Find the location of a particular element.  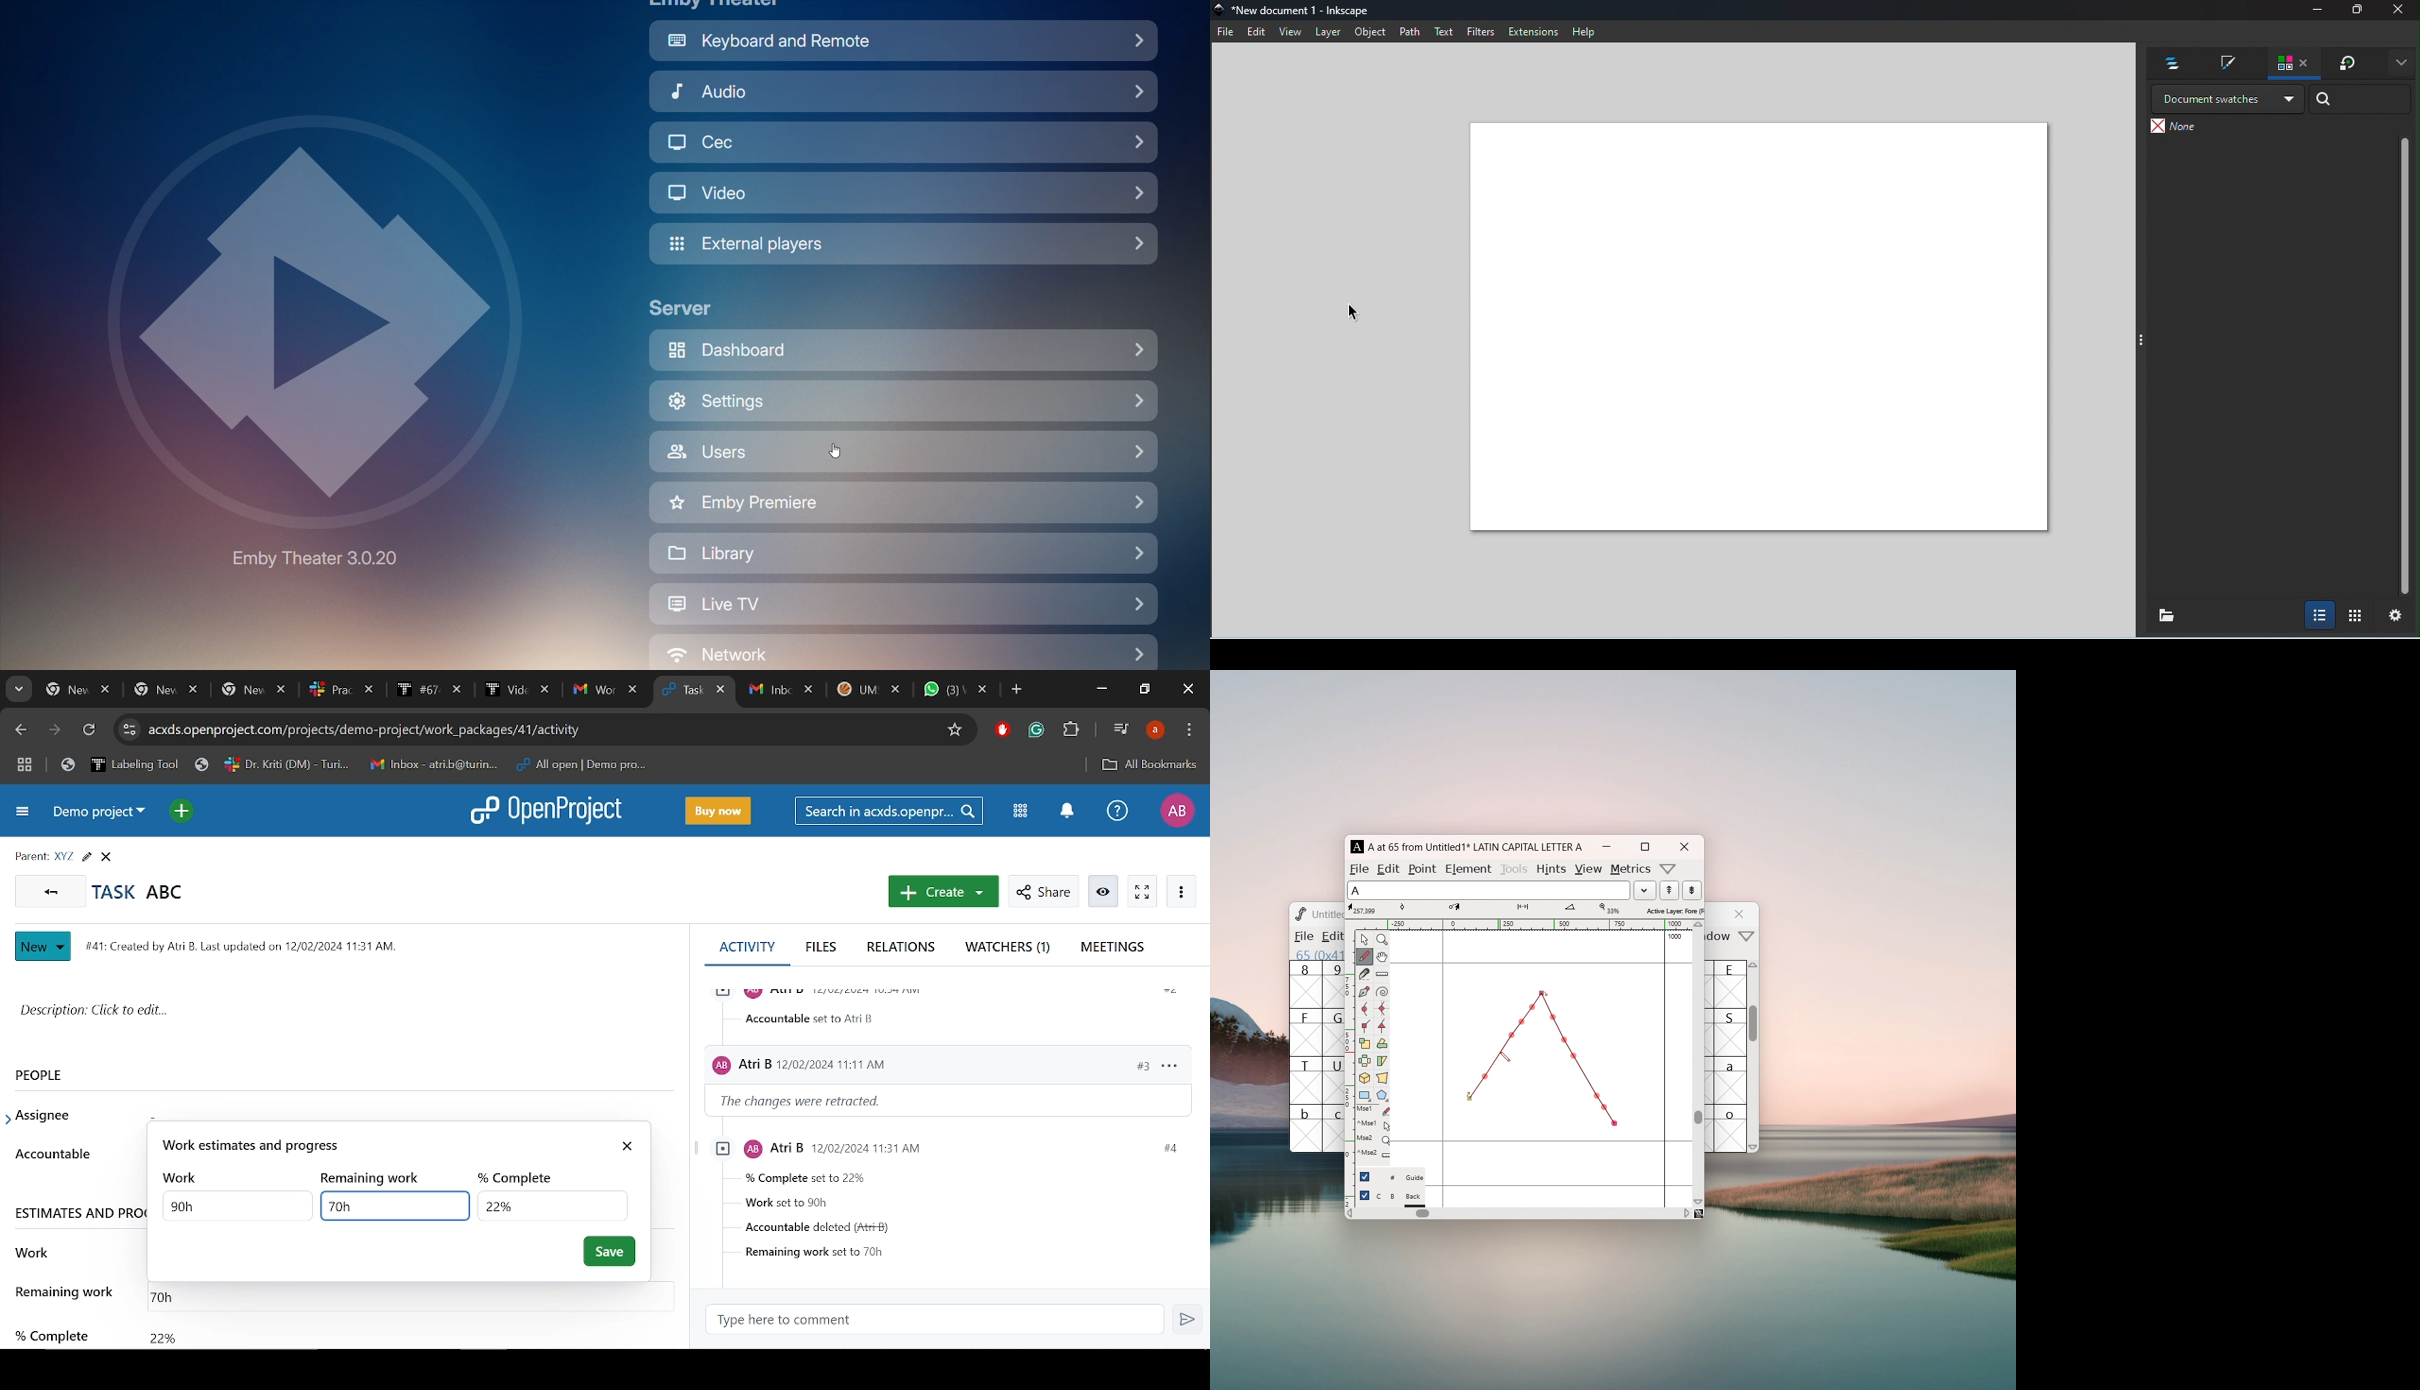

Save is located at coordinates (610, 1252).